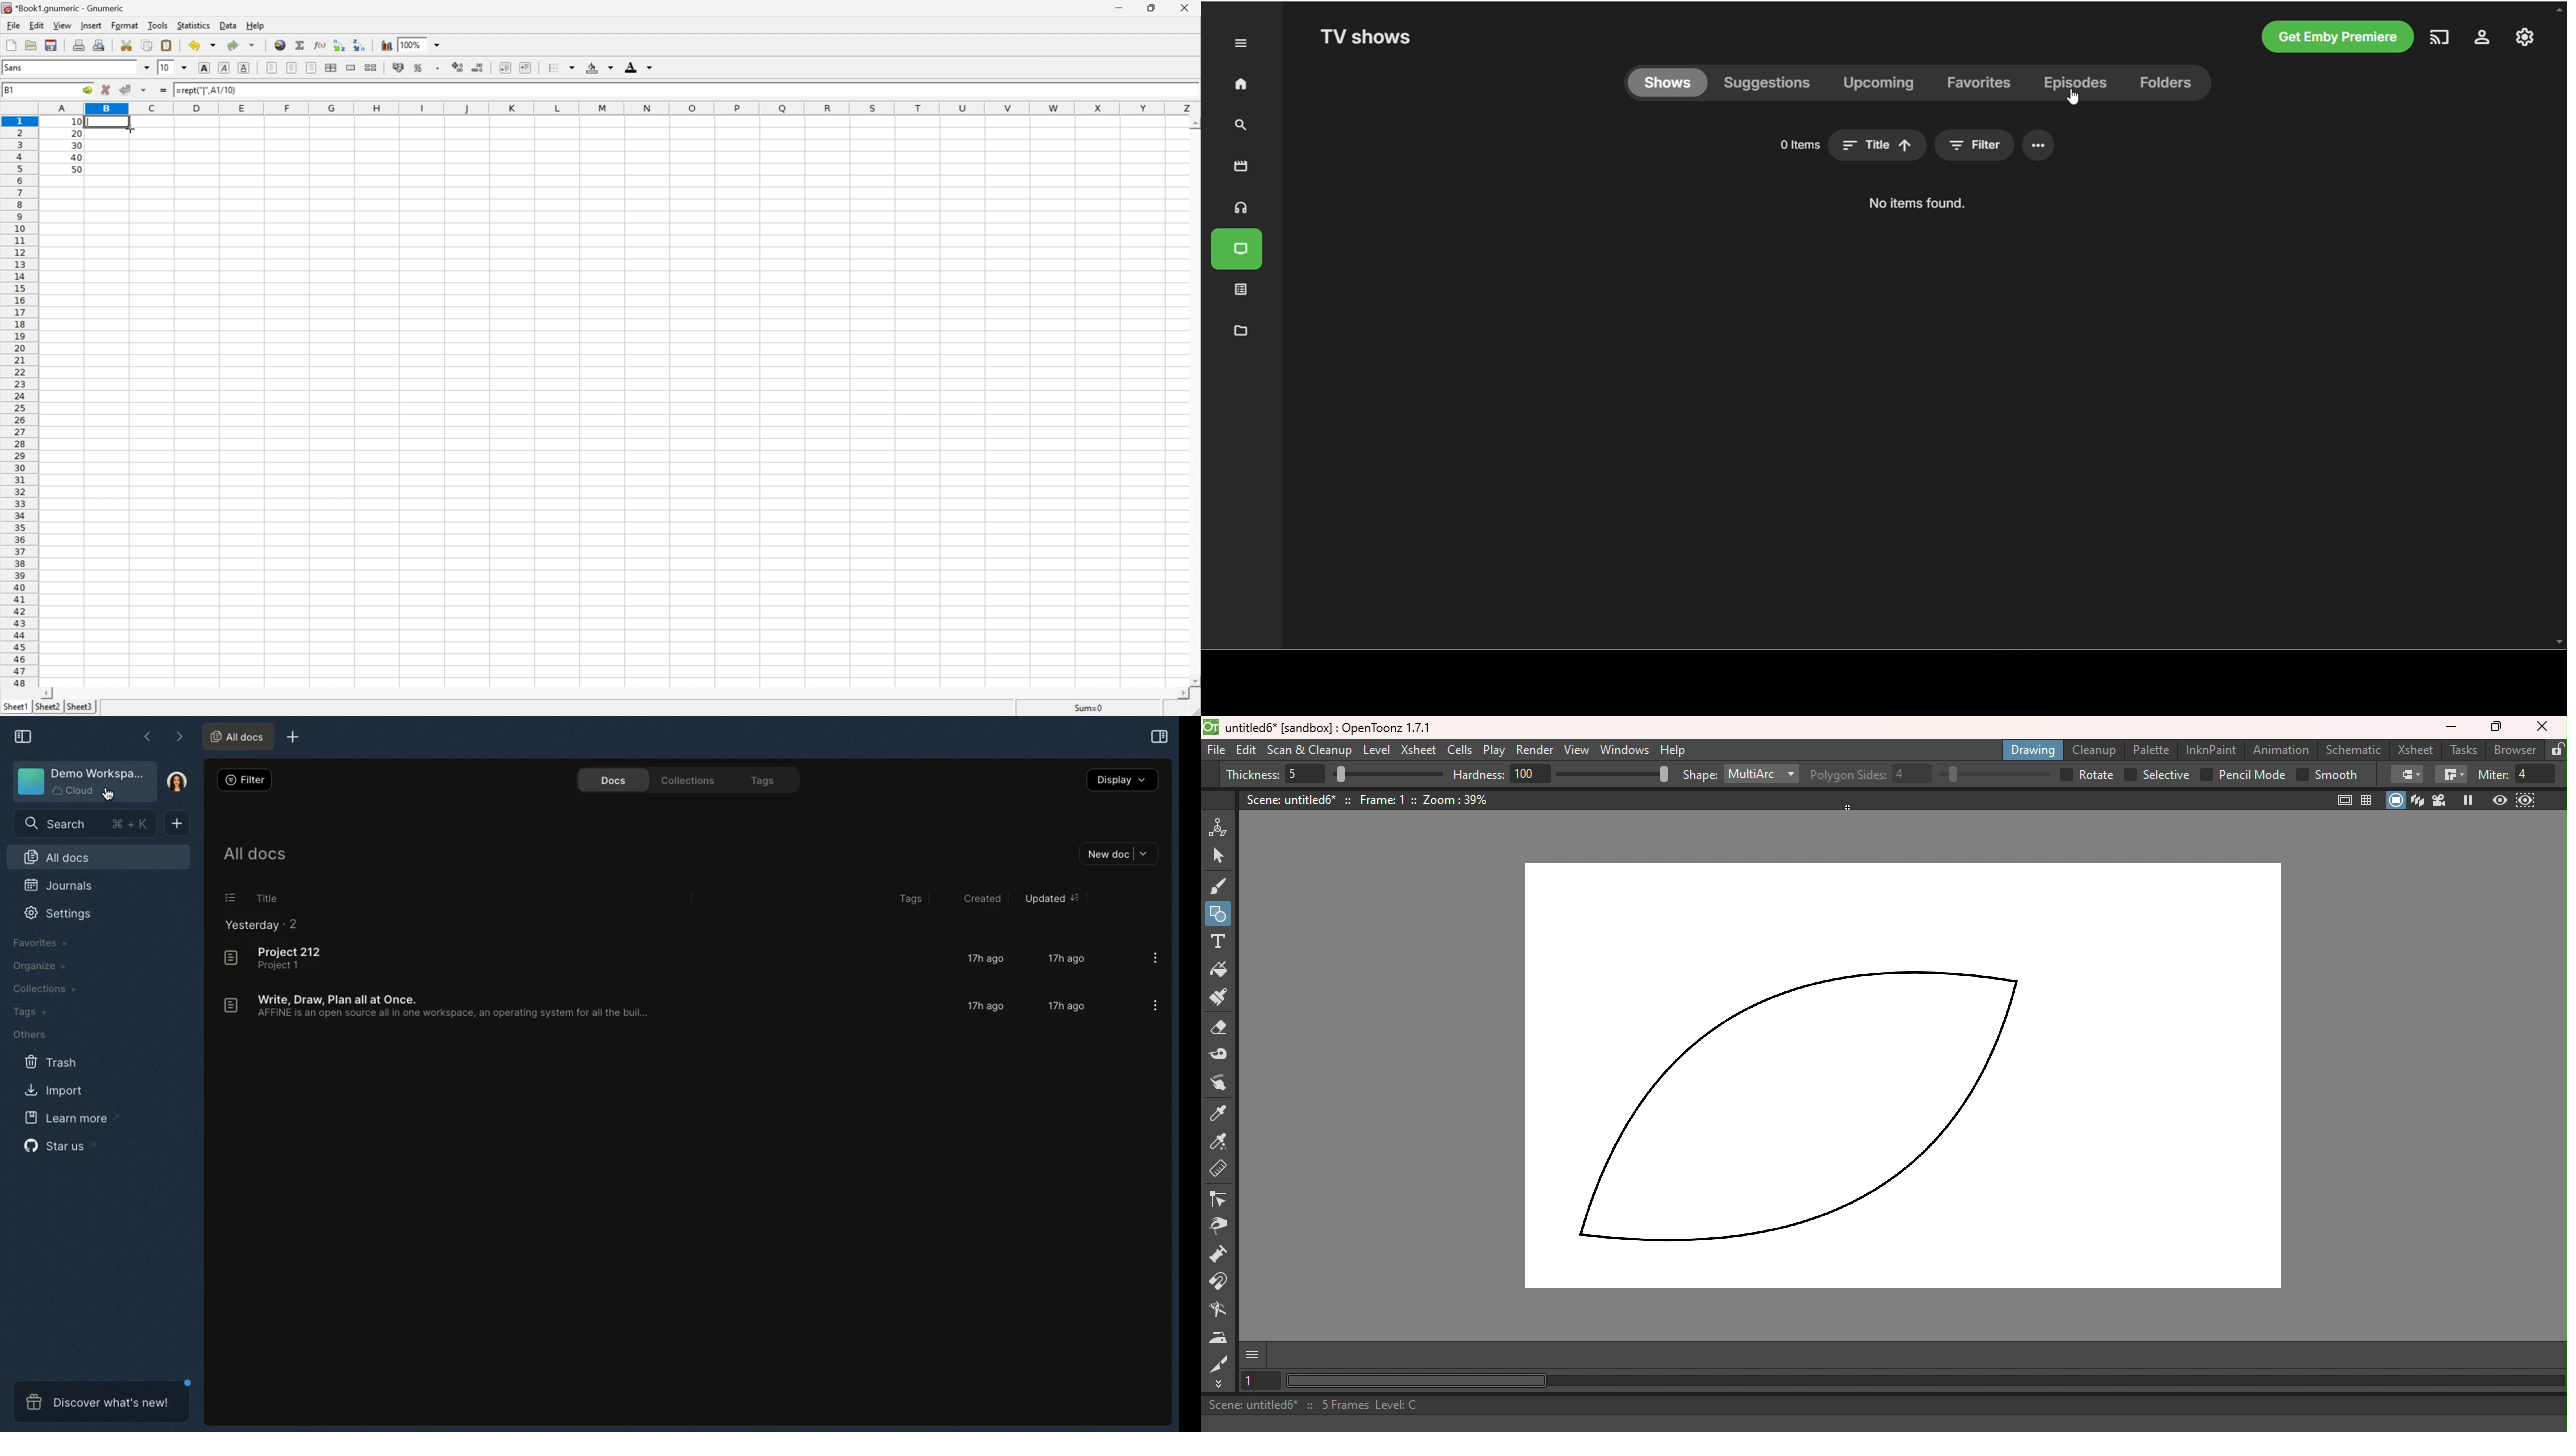 The height and width of the screenshot is (1456, 2576). I want to click on File, so click(13, 25).